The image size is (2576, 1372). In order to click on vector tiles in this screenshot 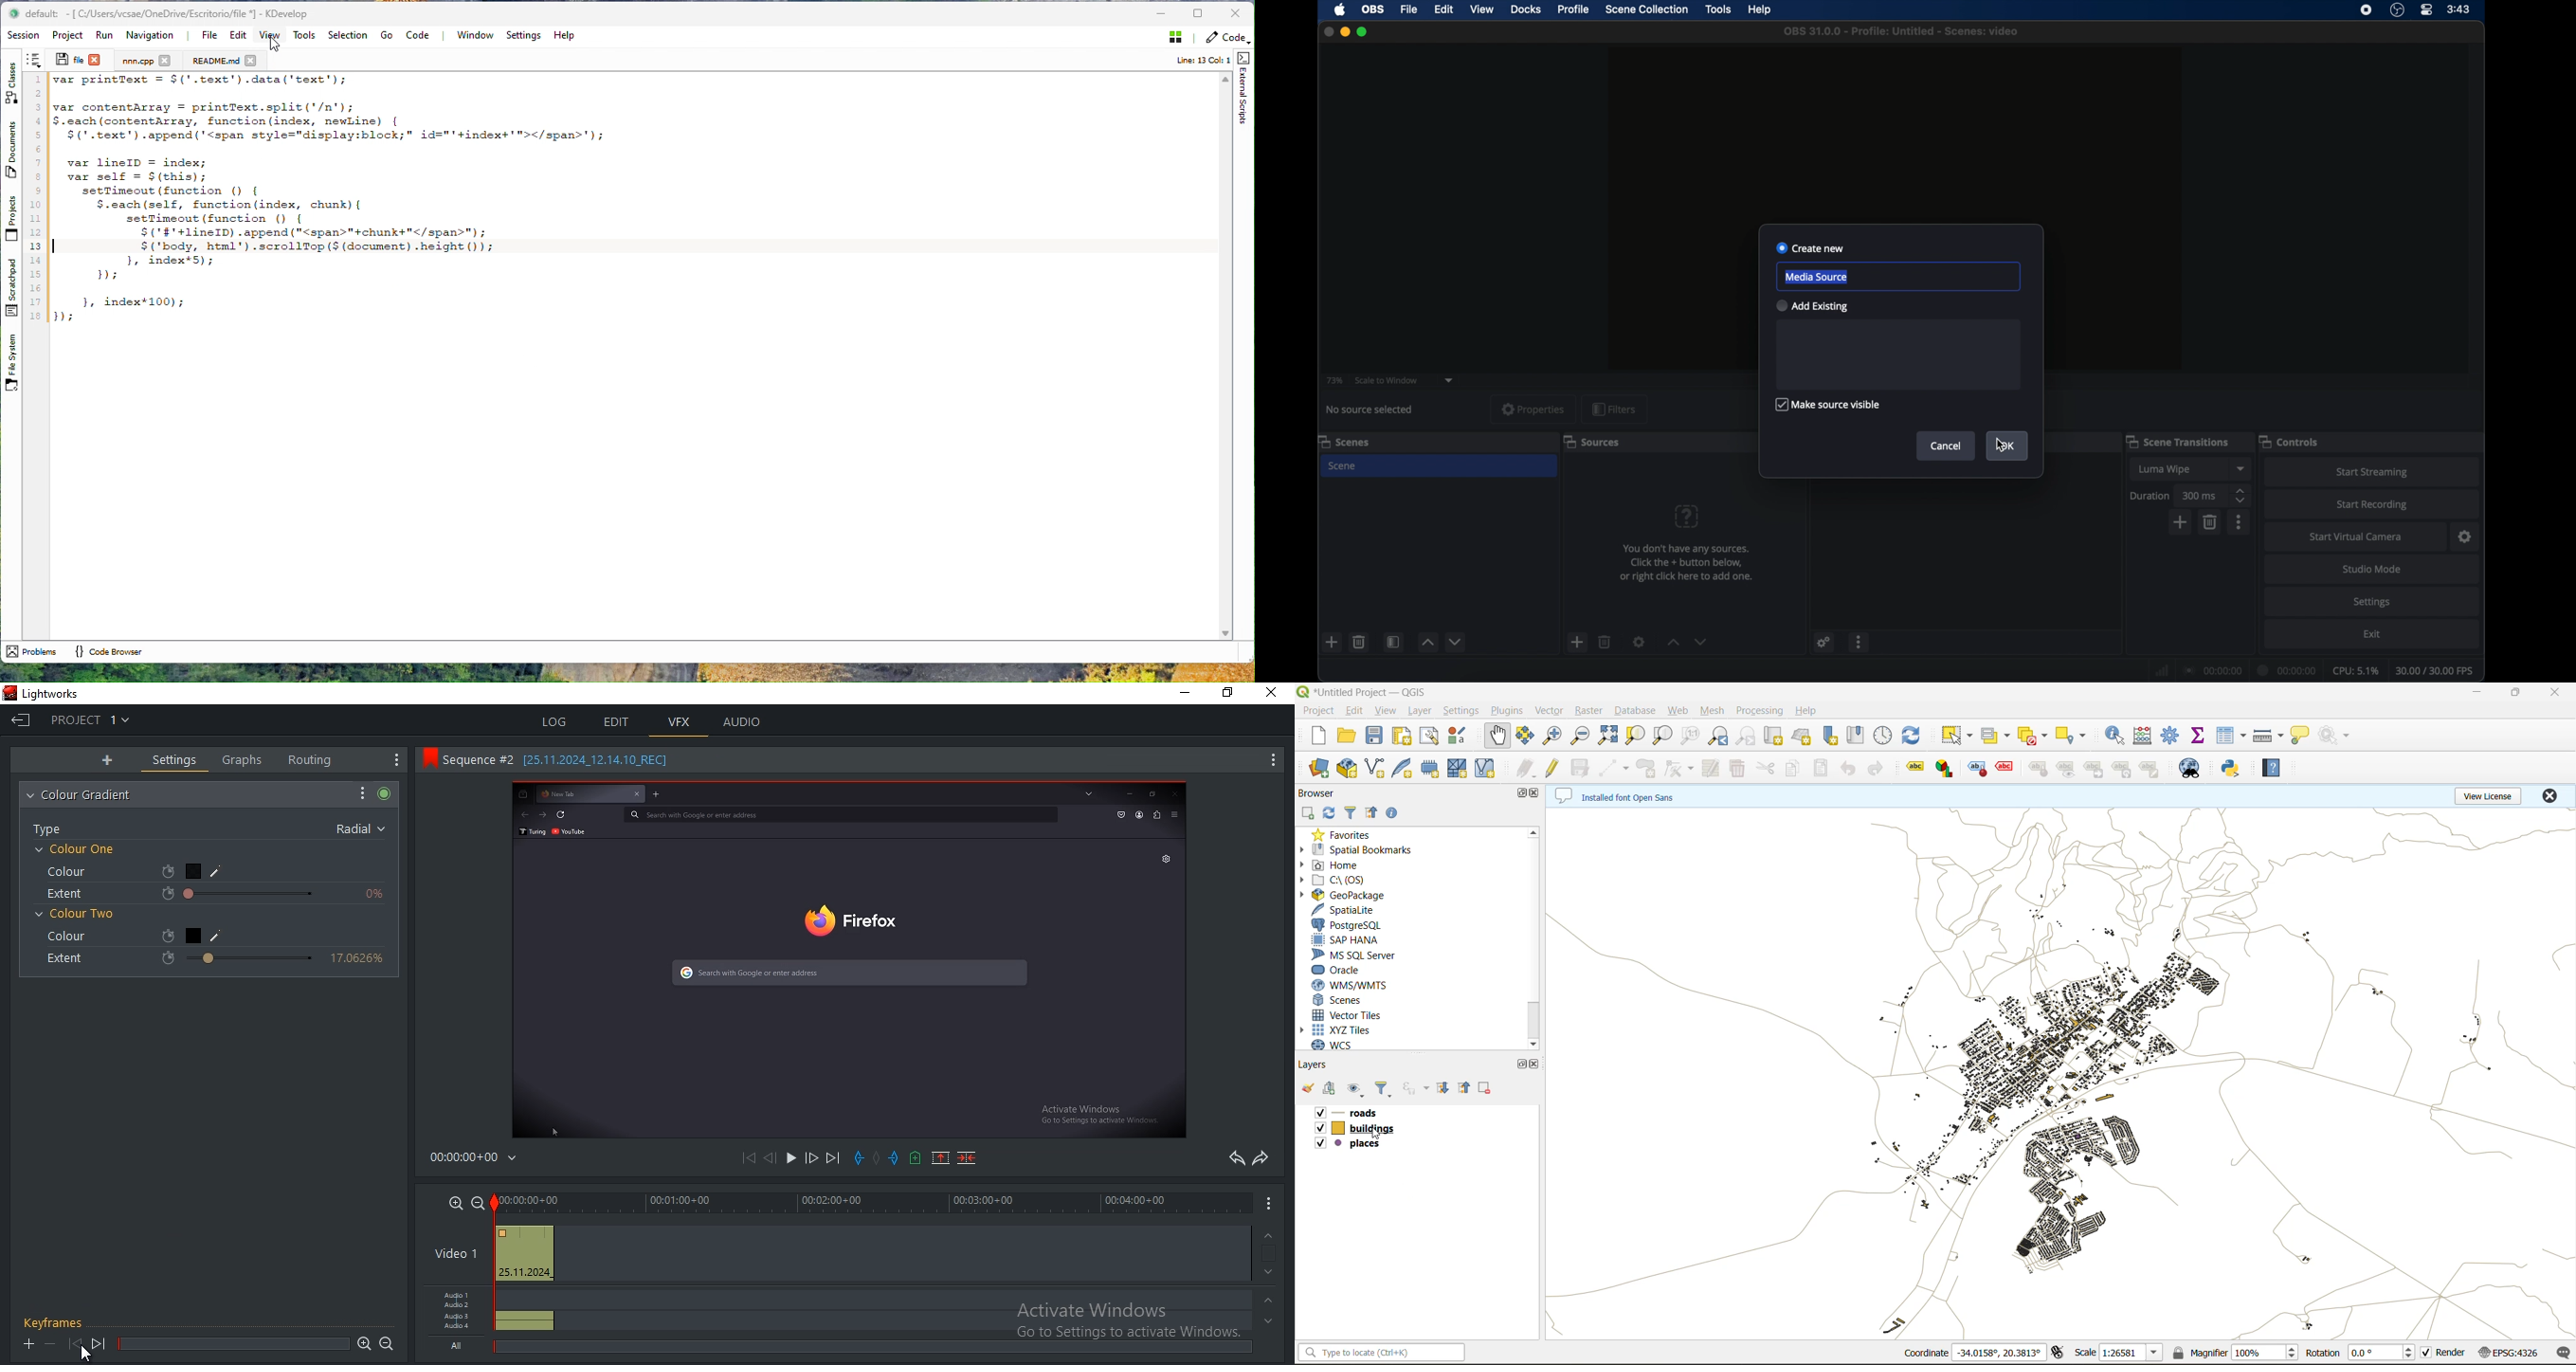, I will do `click(1355, 1016)`.